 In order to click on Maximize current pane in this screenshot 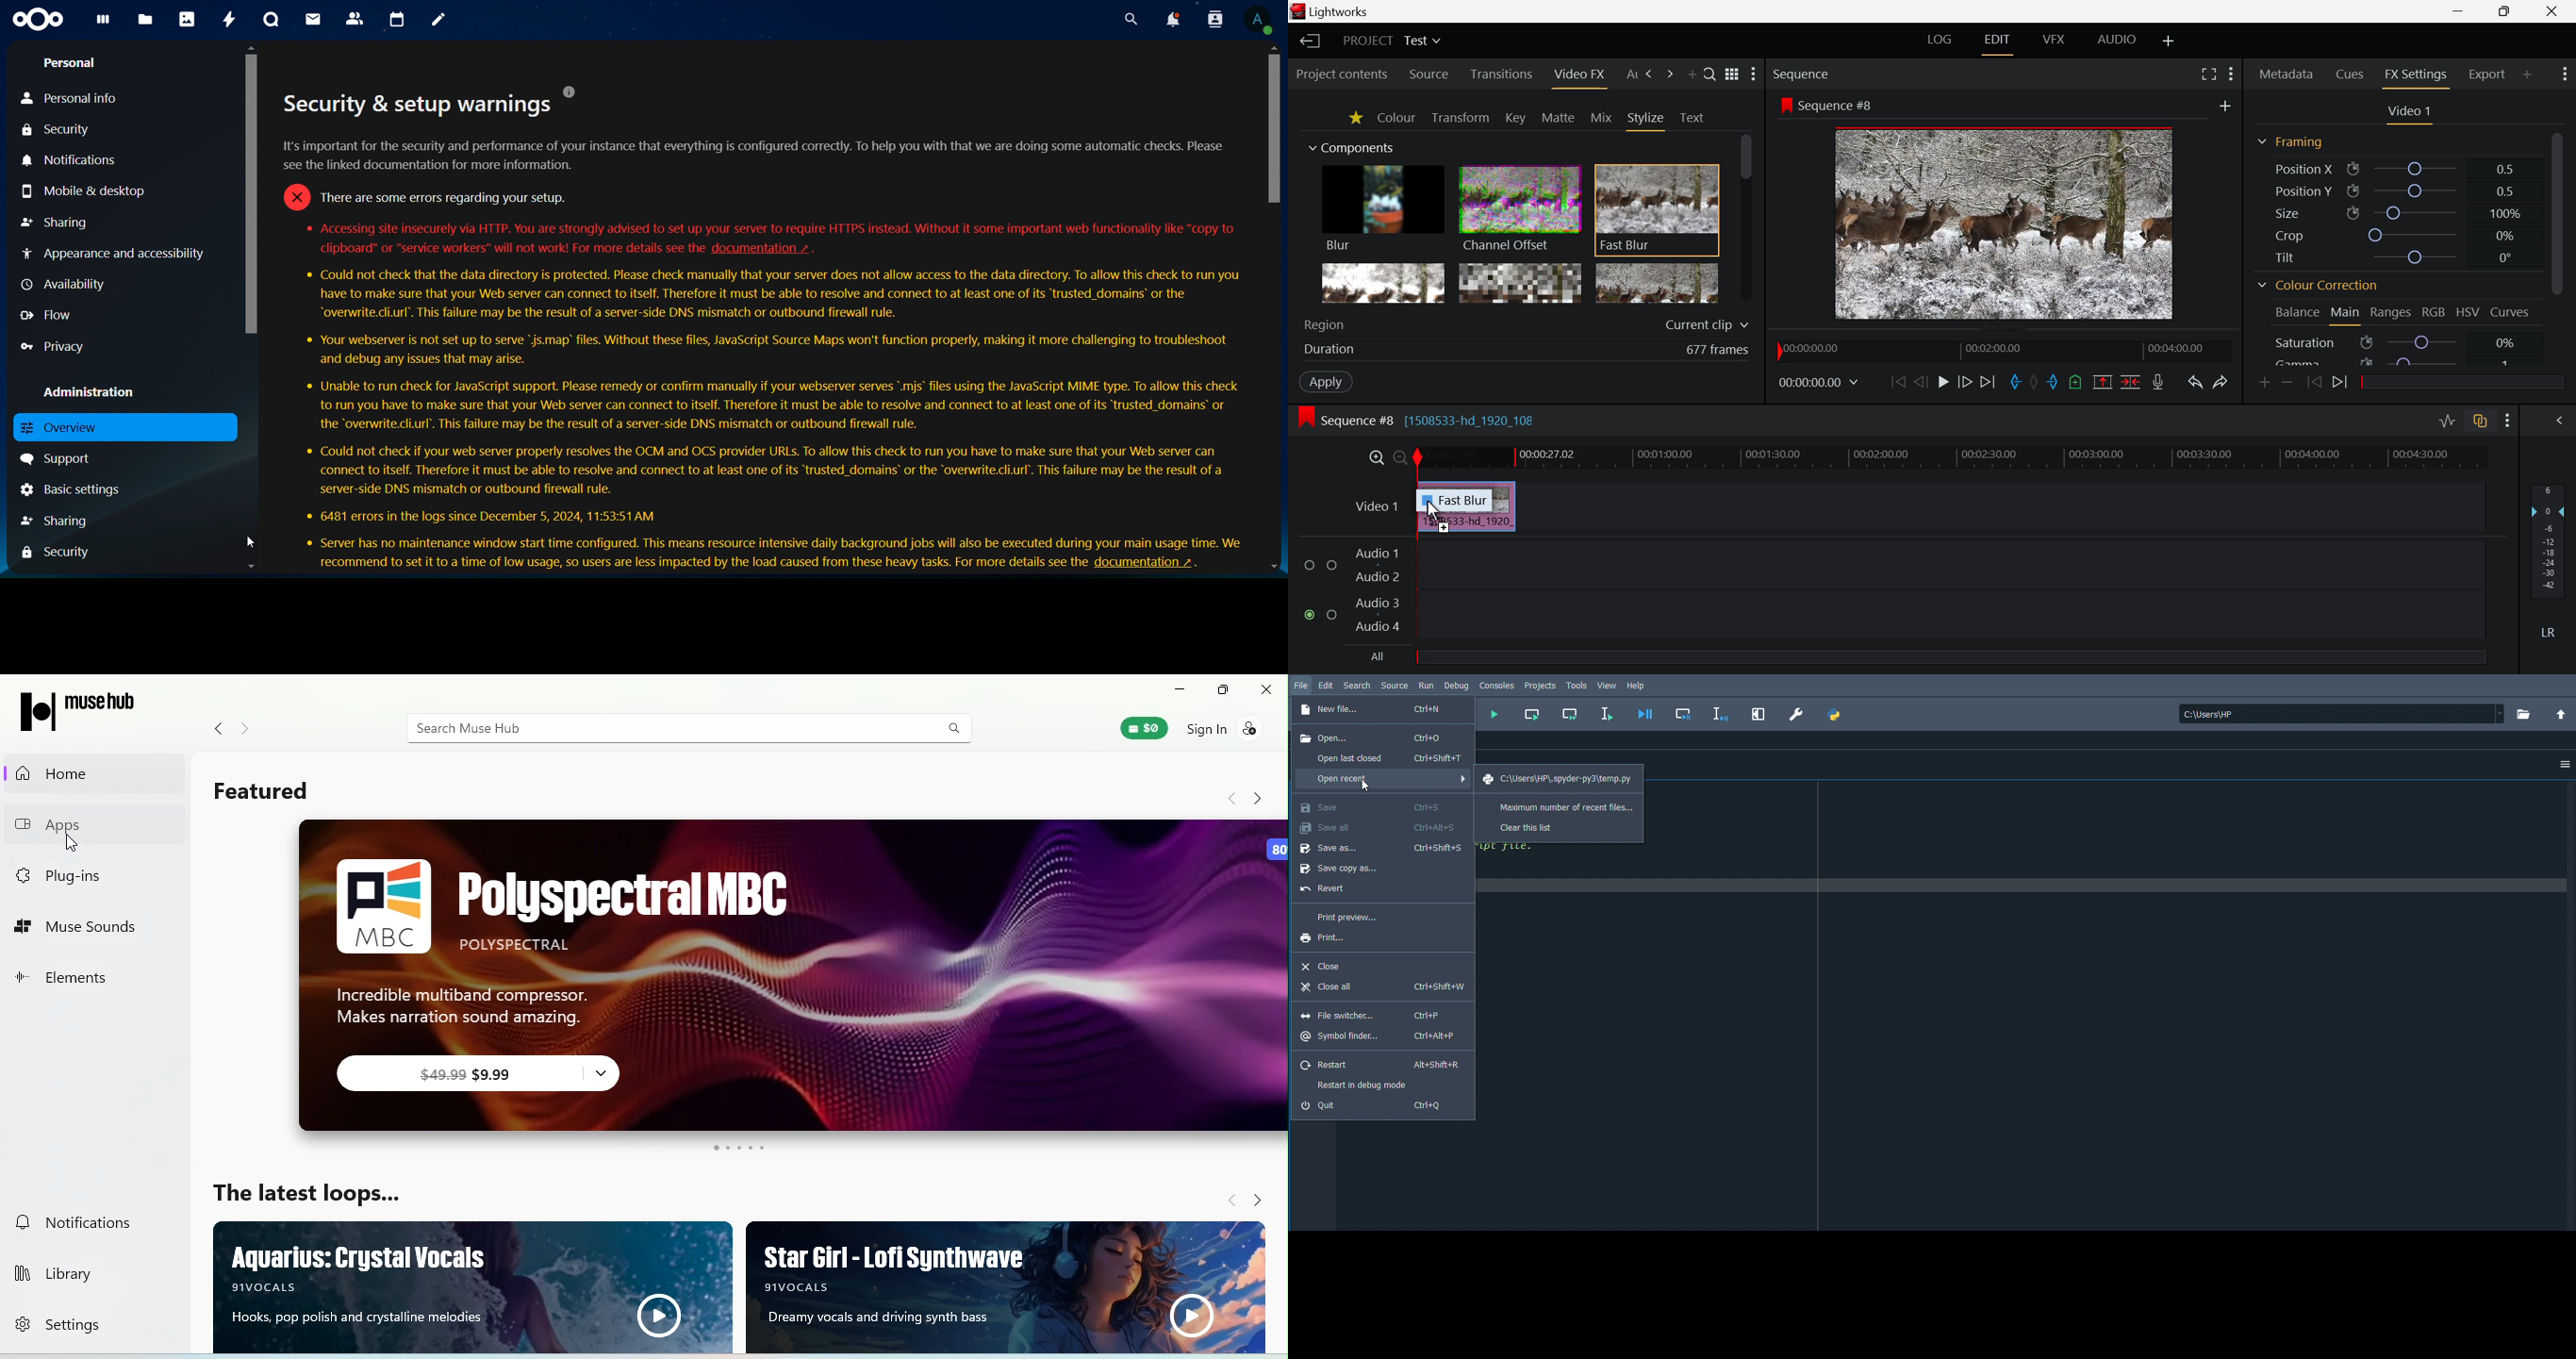, I will do `click(1759, 713)`.